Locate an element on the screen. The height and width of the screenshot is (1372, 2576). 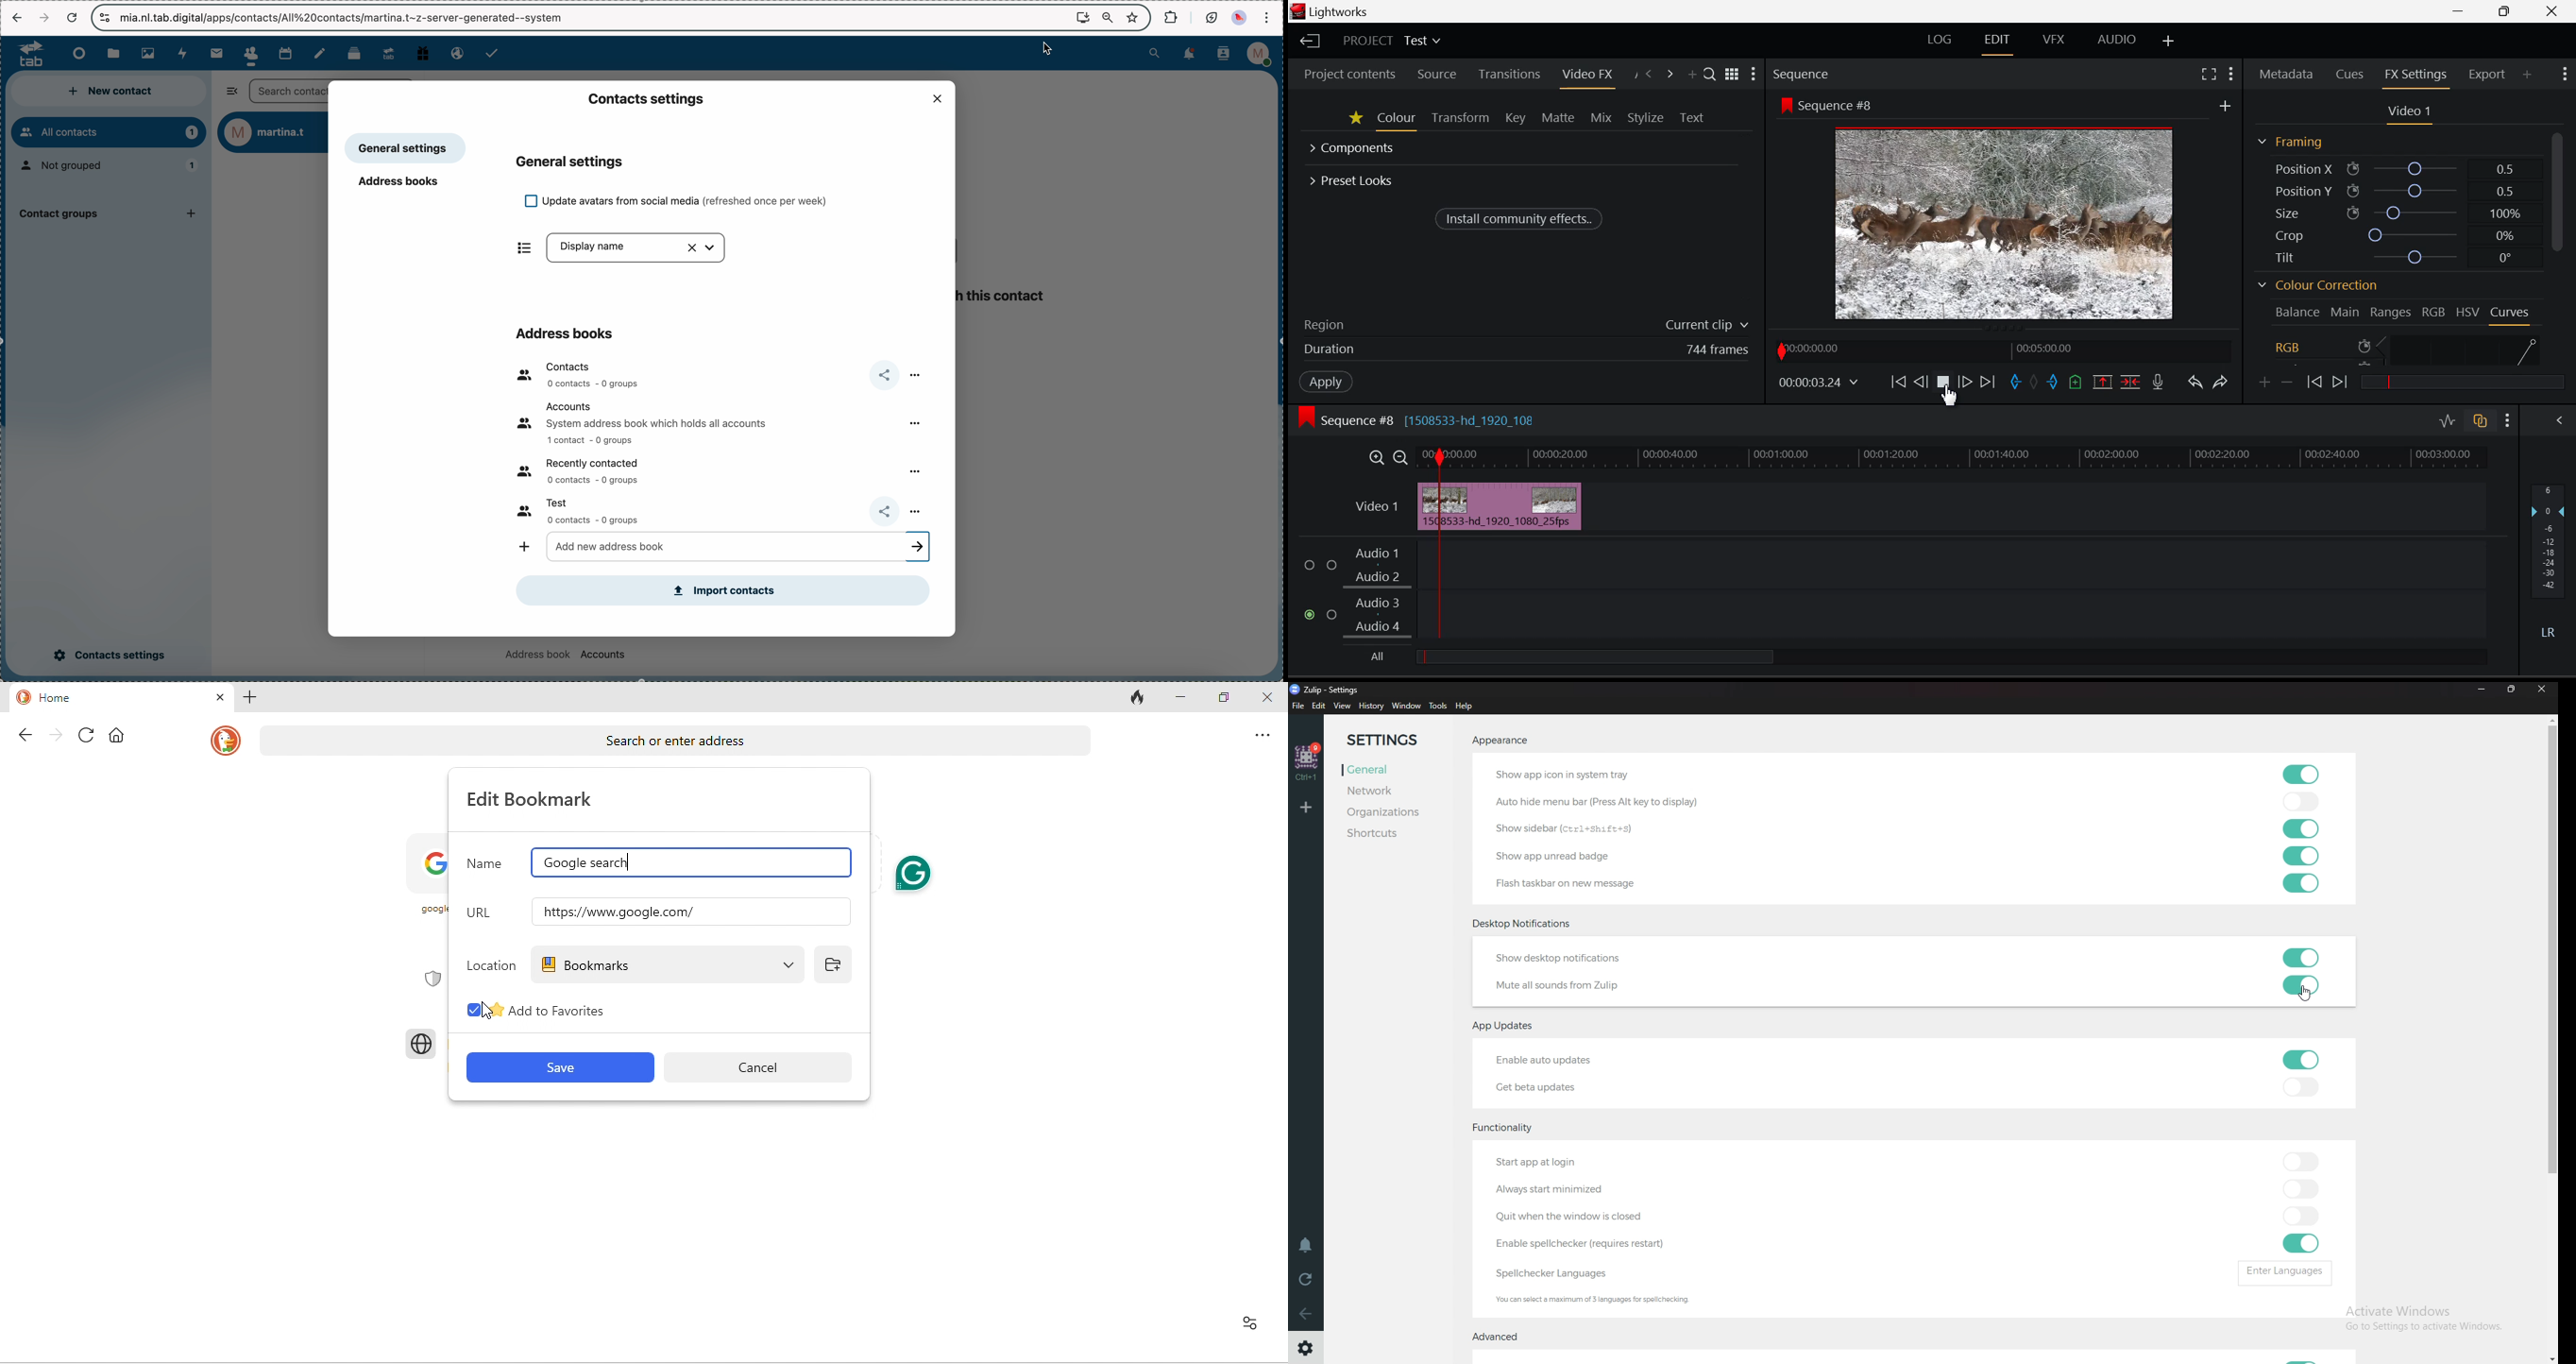
Apply is located at coordinates (1325, 383).